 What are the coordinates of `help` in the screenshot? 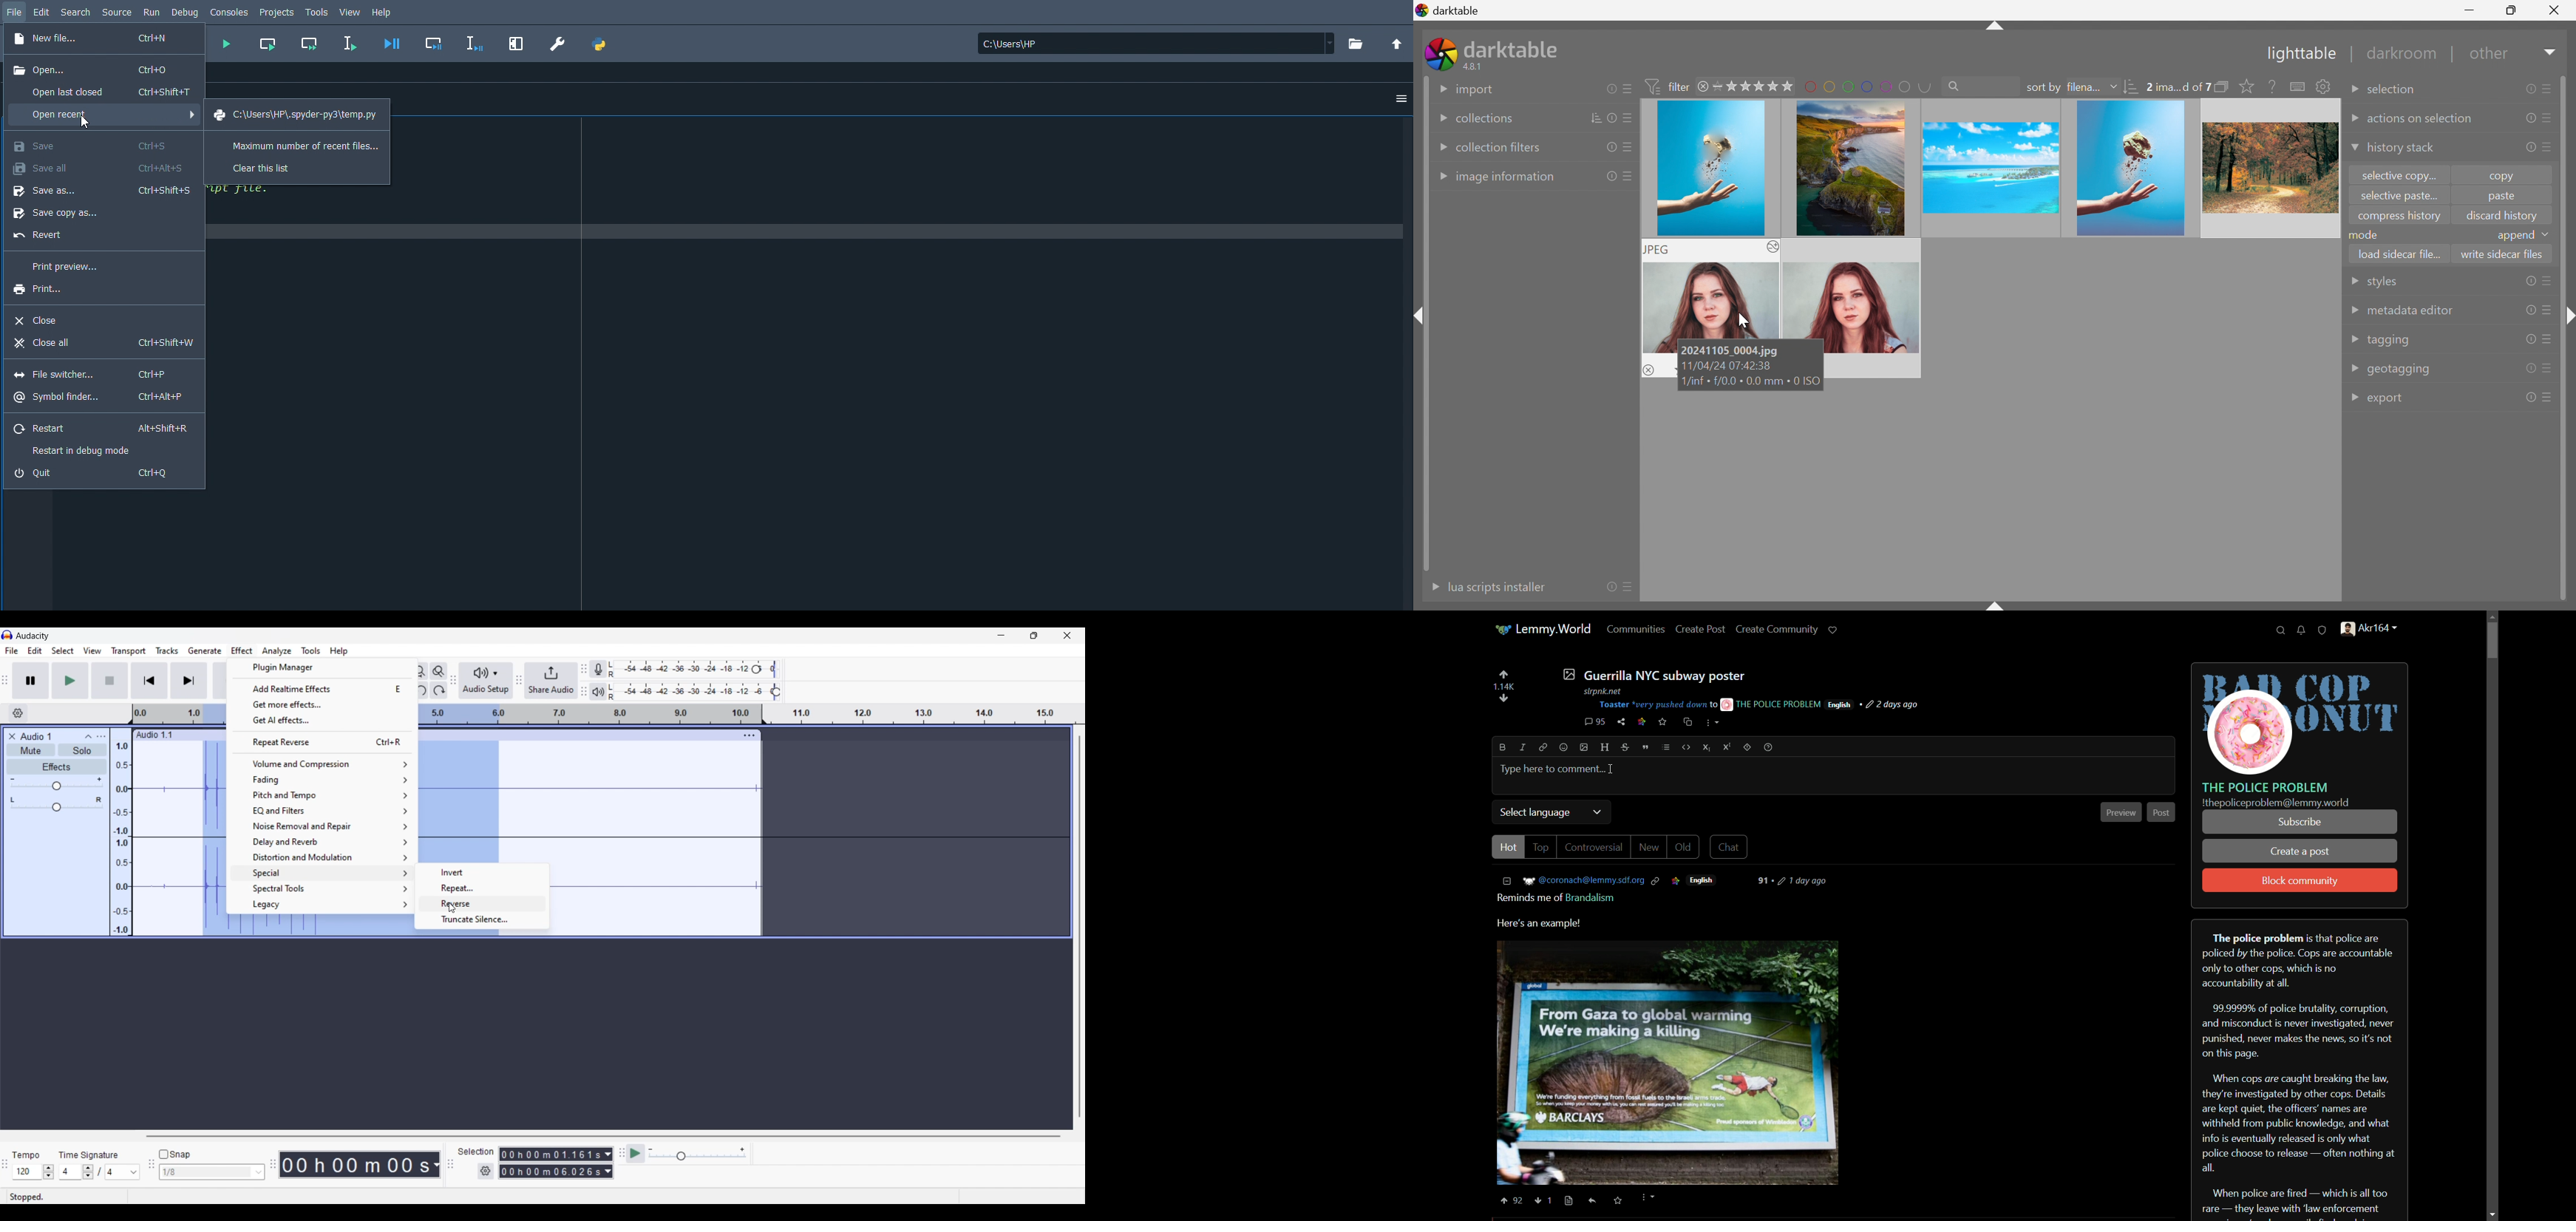 It's located at (1768, 747).